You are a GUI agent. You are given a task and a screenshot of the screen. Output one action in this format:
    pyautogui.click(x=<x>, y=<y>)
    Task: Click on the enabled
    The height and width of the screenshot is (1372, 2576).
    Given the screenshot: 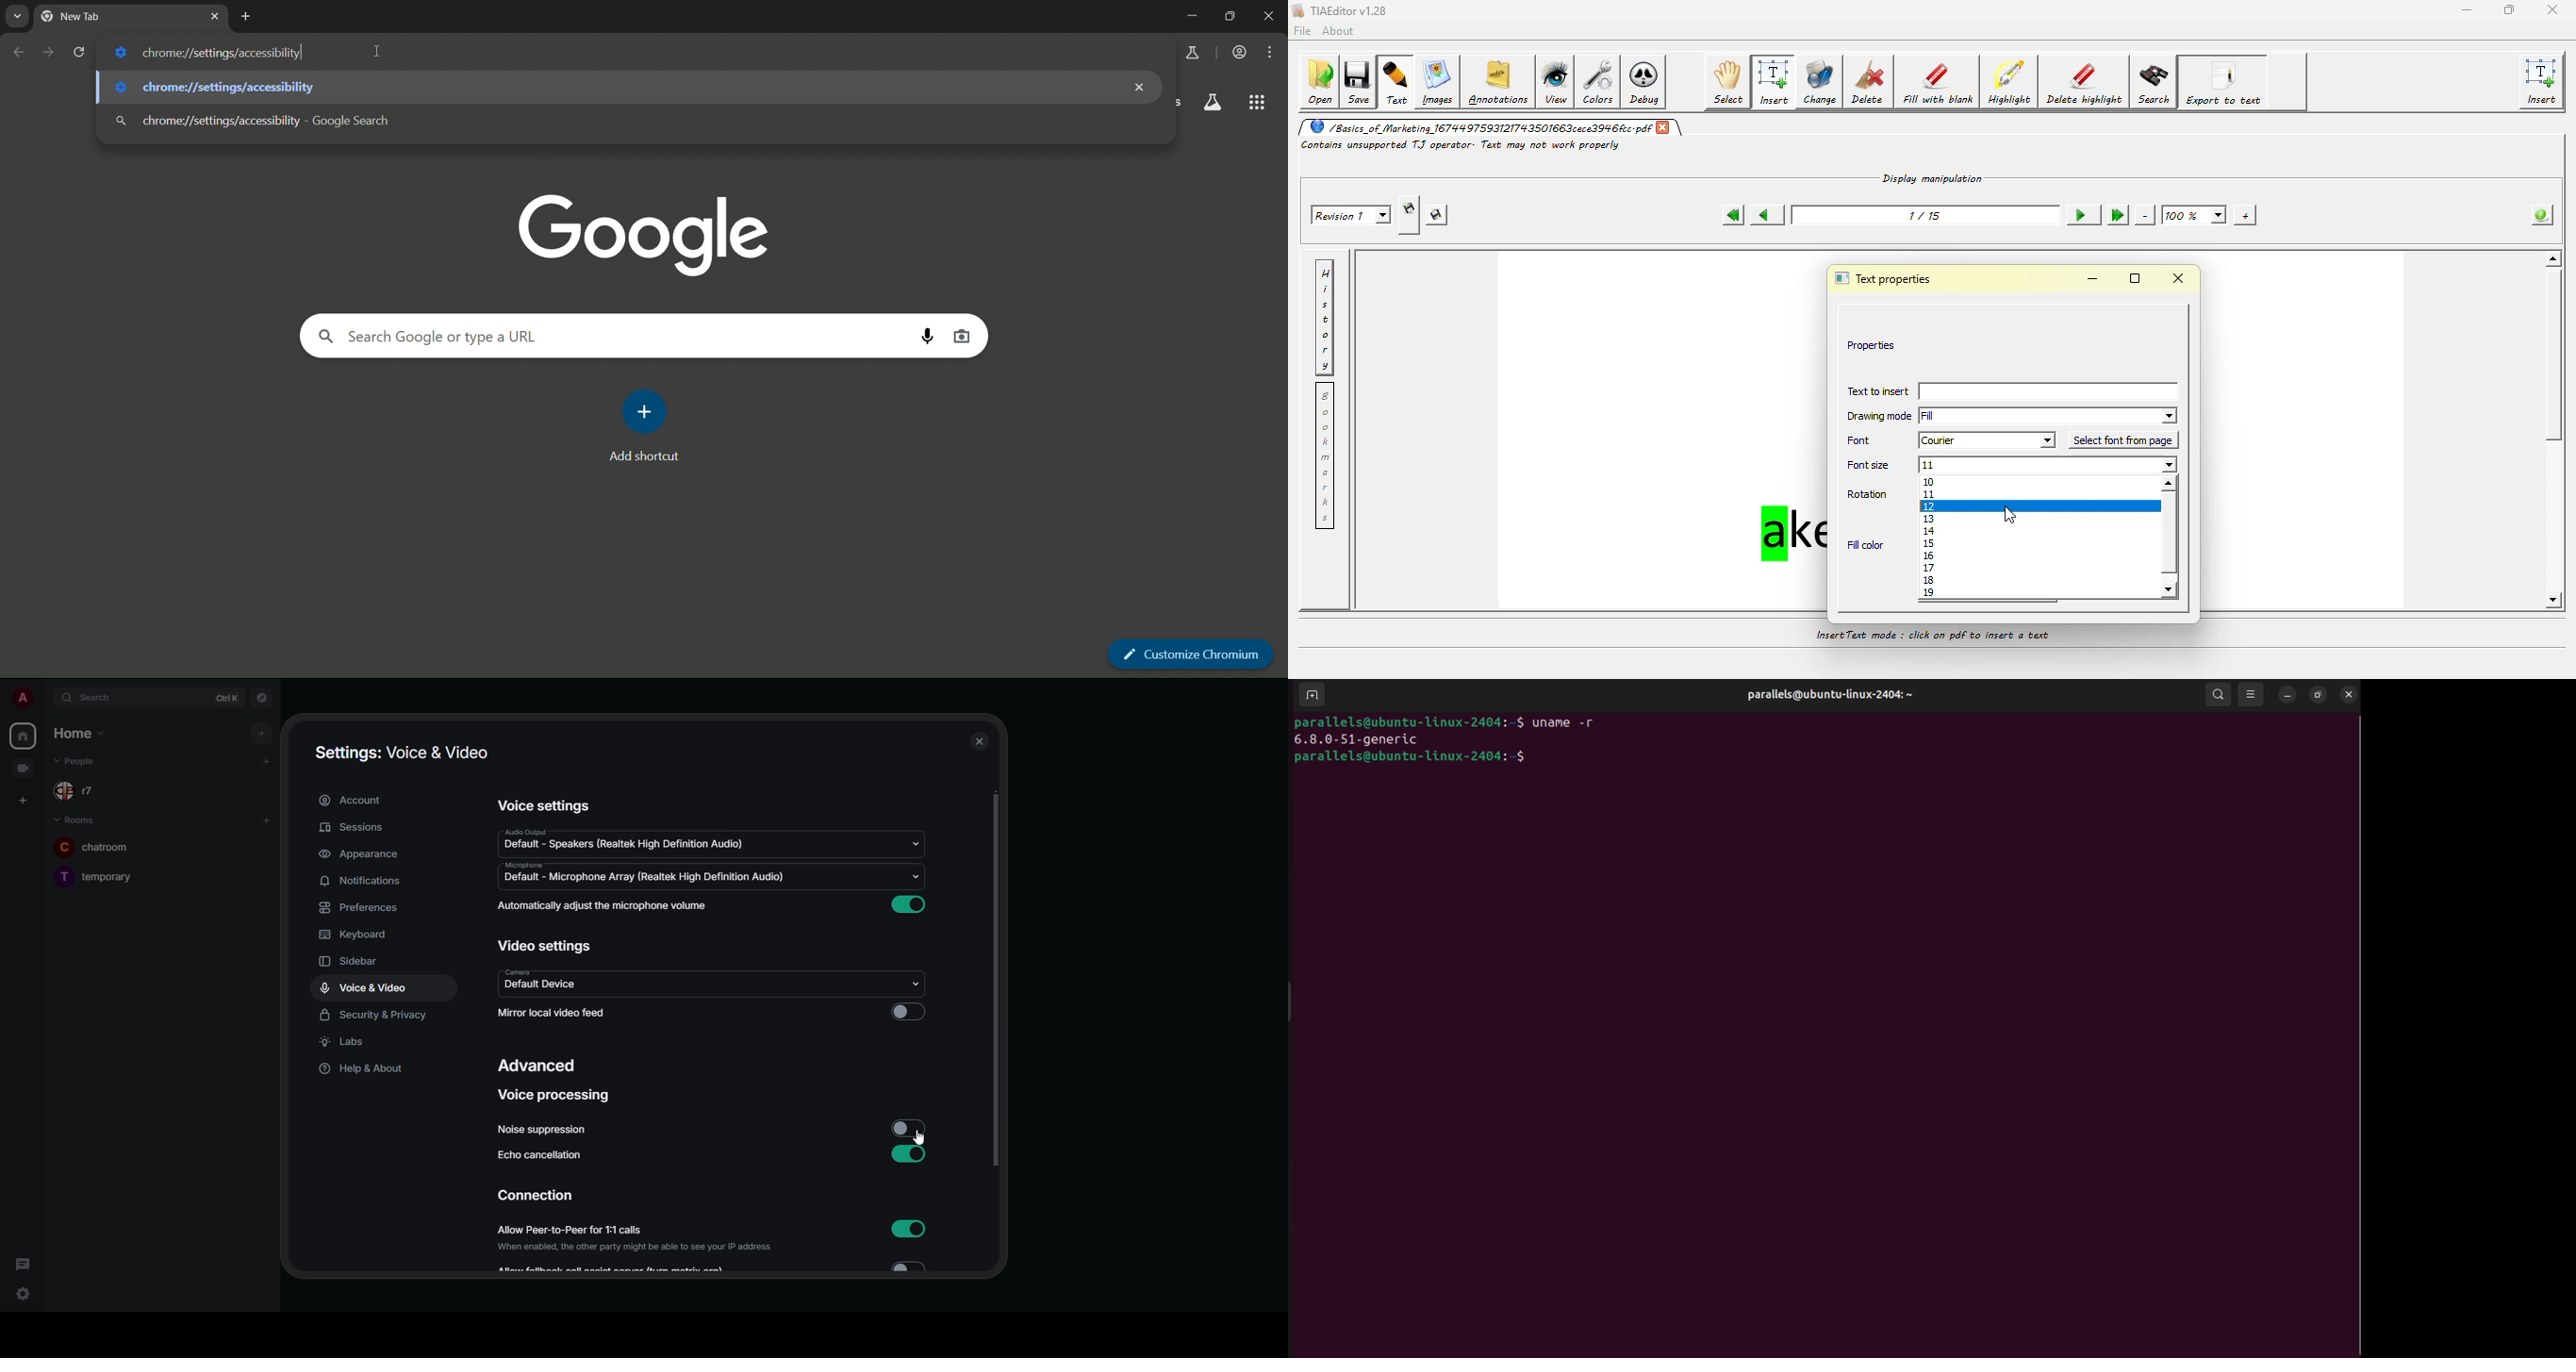 What is the action you would take?
    pyautogui.click(x=908, y=904)
    